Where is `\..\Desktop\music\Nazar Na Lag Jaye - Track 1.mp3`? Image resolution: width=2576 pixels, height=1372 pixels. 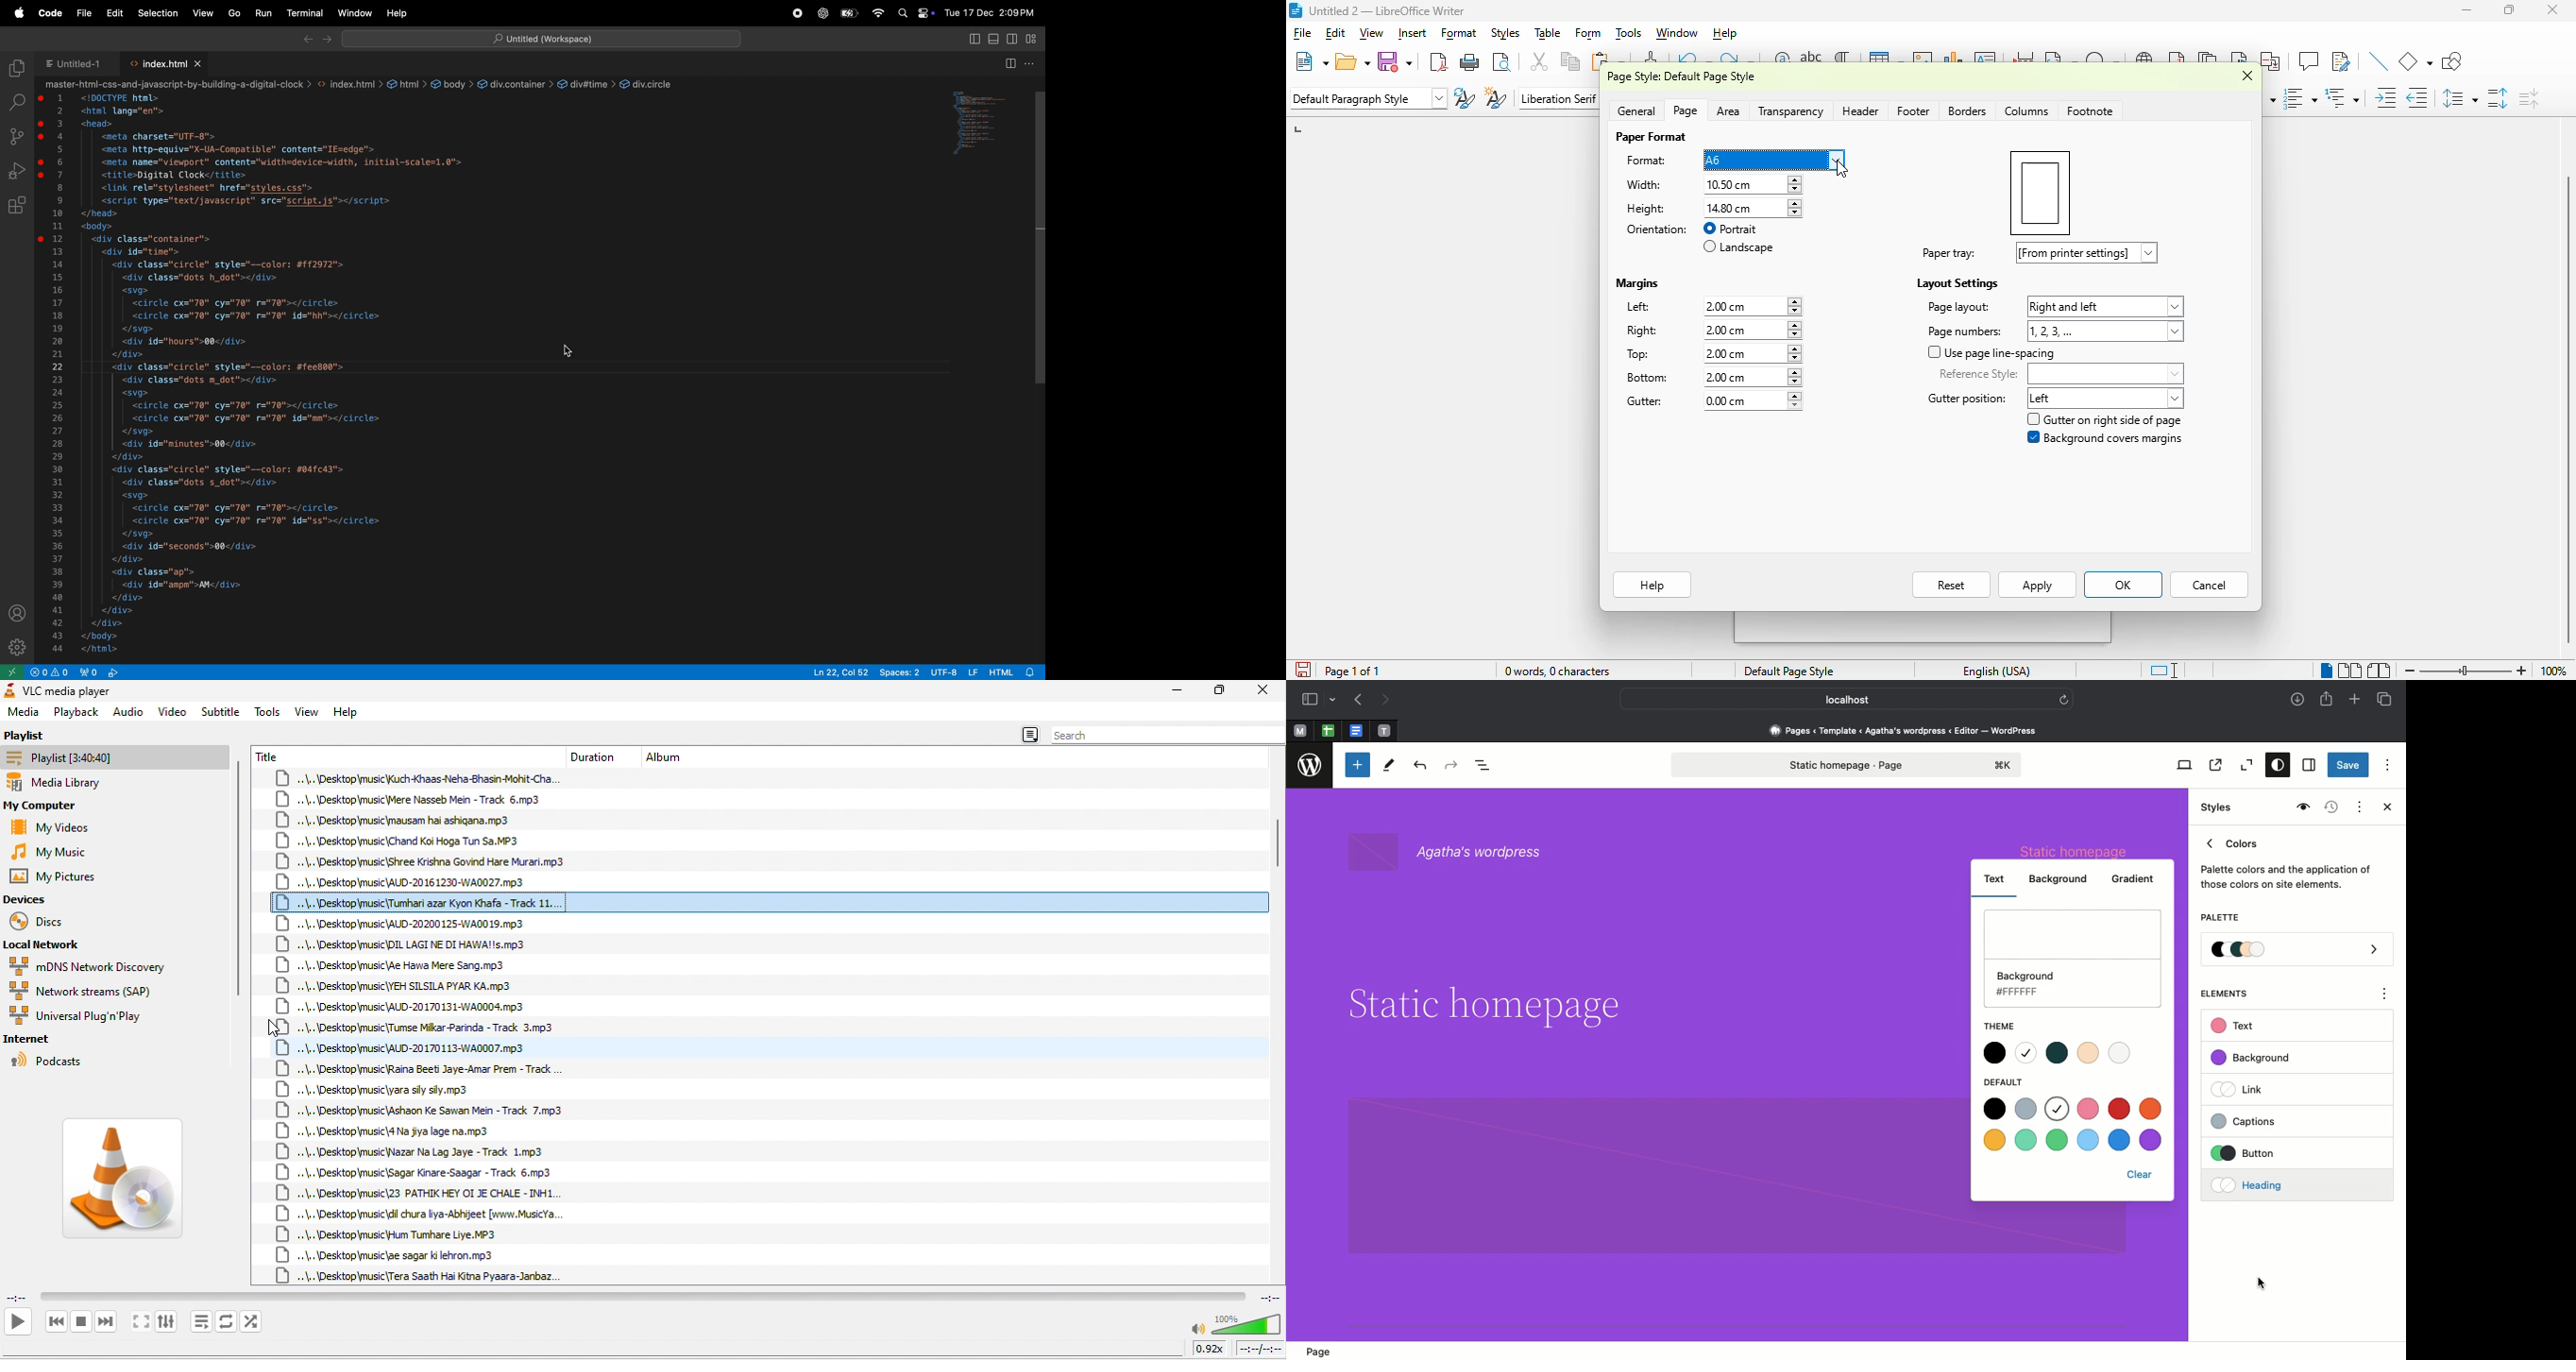
\..\Desktop\music\Nazar Na Lag Jaye - Track 1.mp3 is located at coordinates (424, 1153).